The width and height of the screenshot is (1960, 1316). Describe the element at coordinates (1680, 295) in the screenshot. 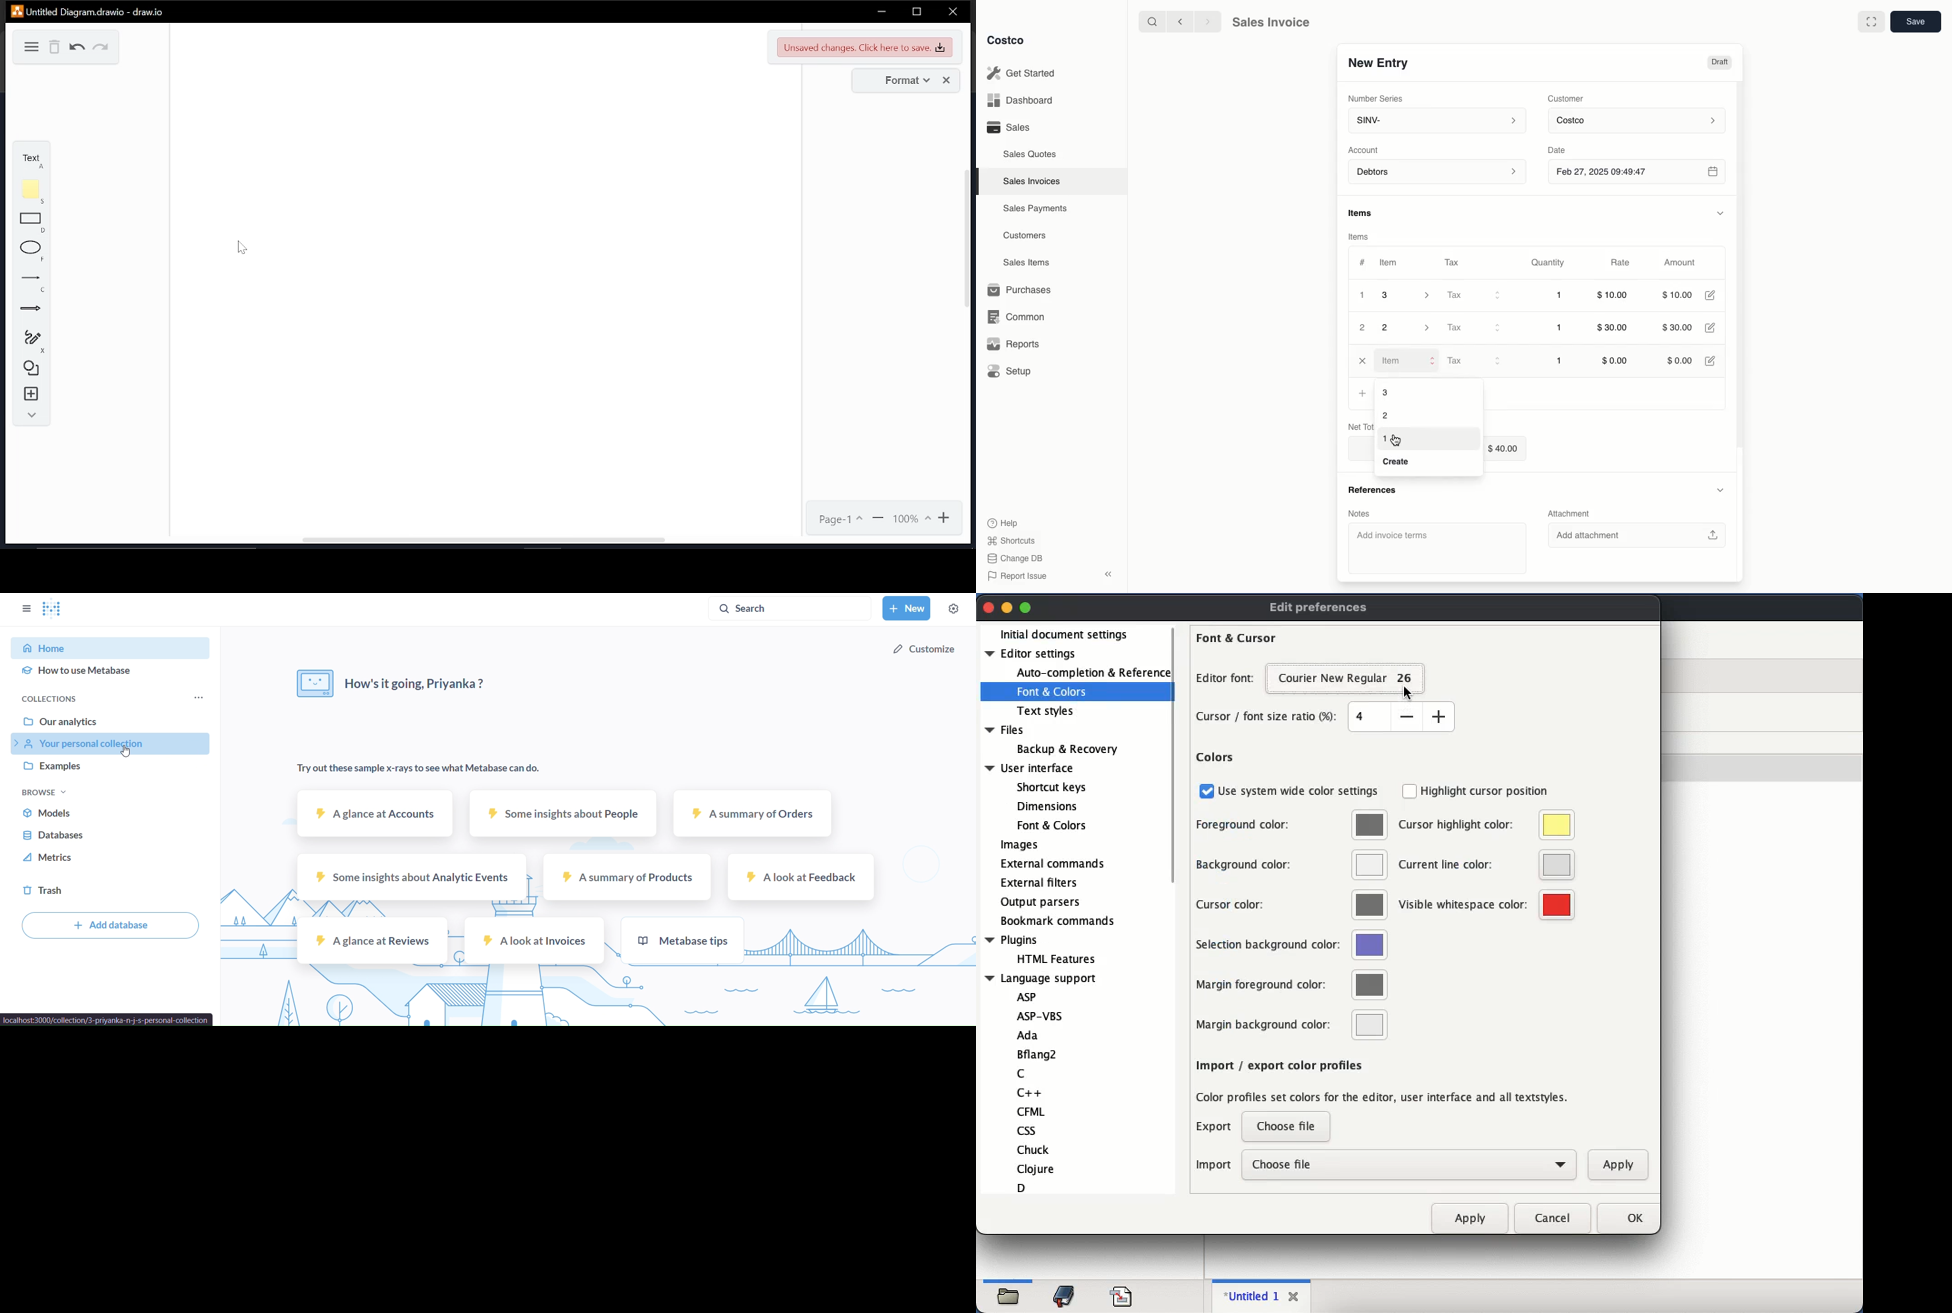

I see `$10.00` at that location.